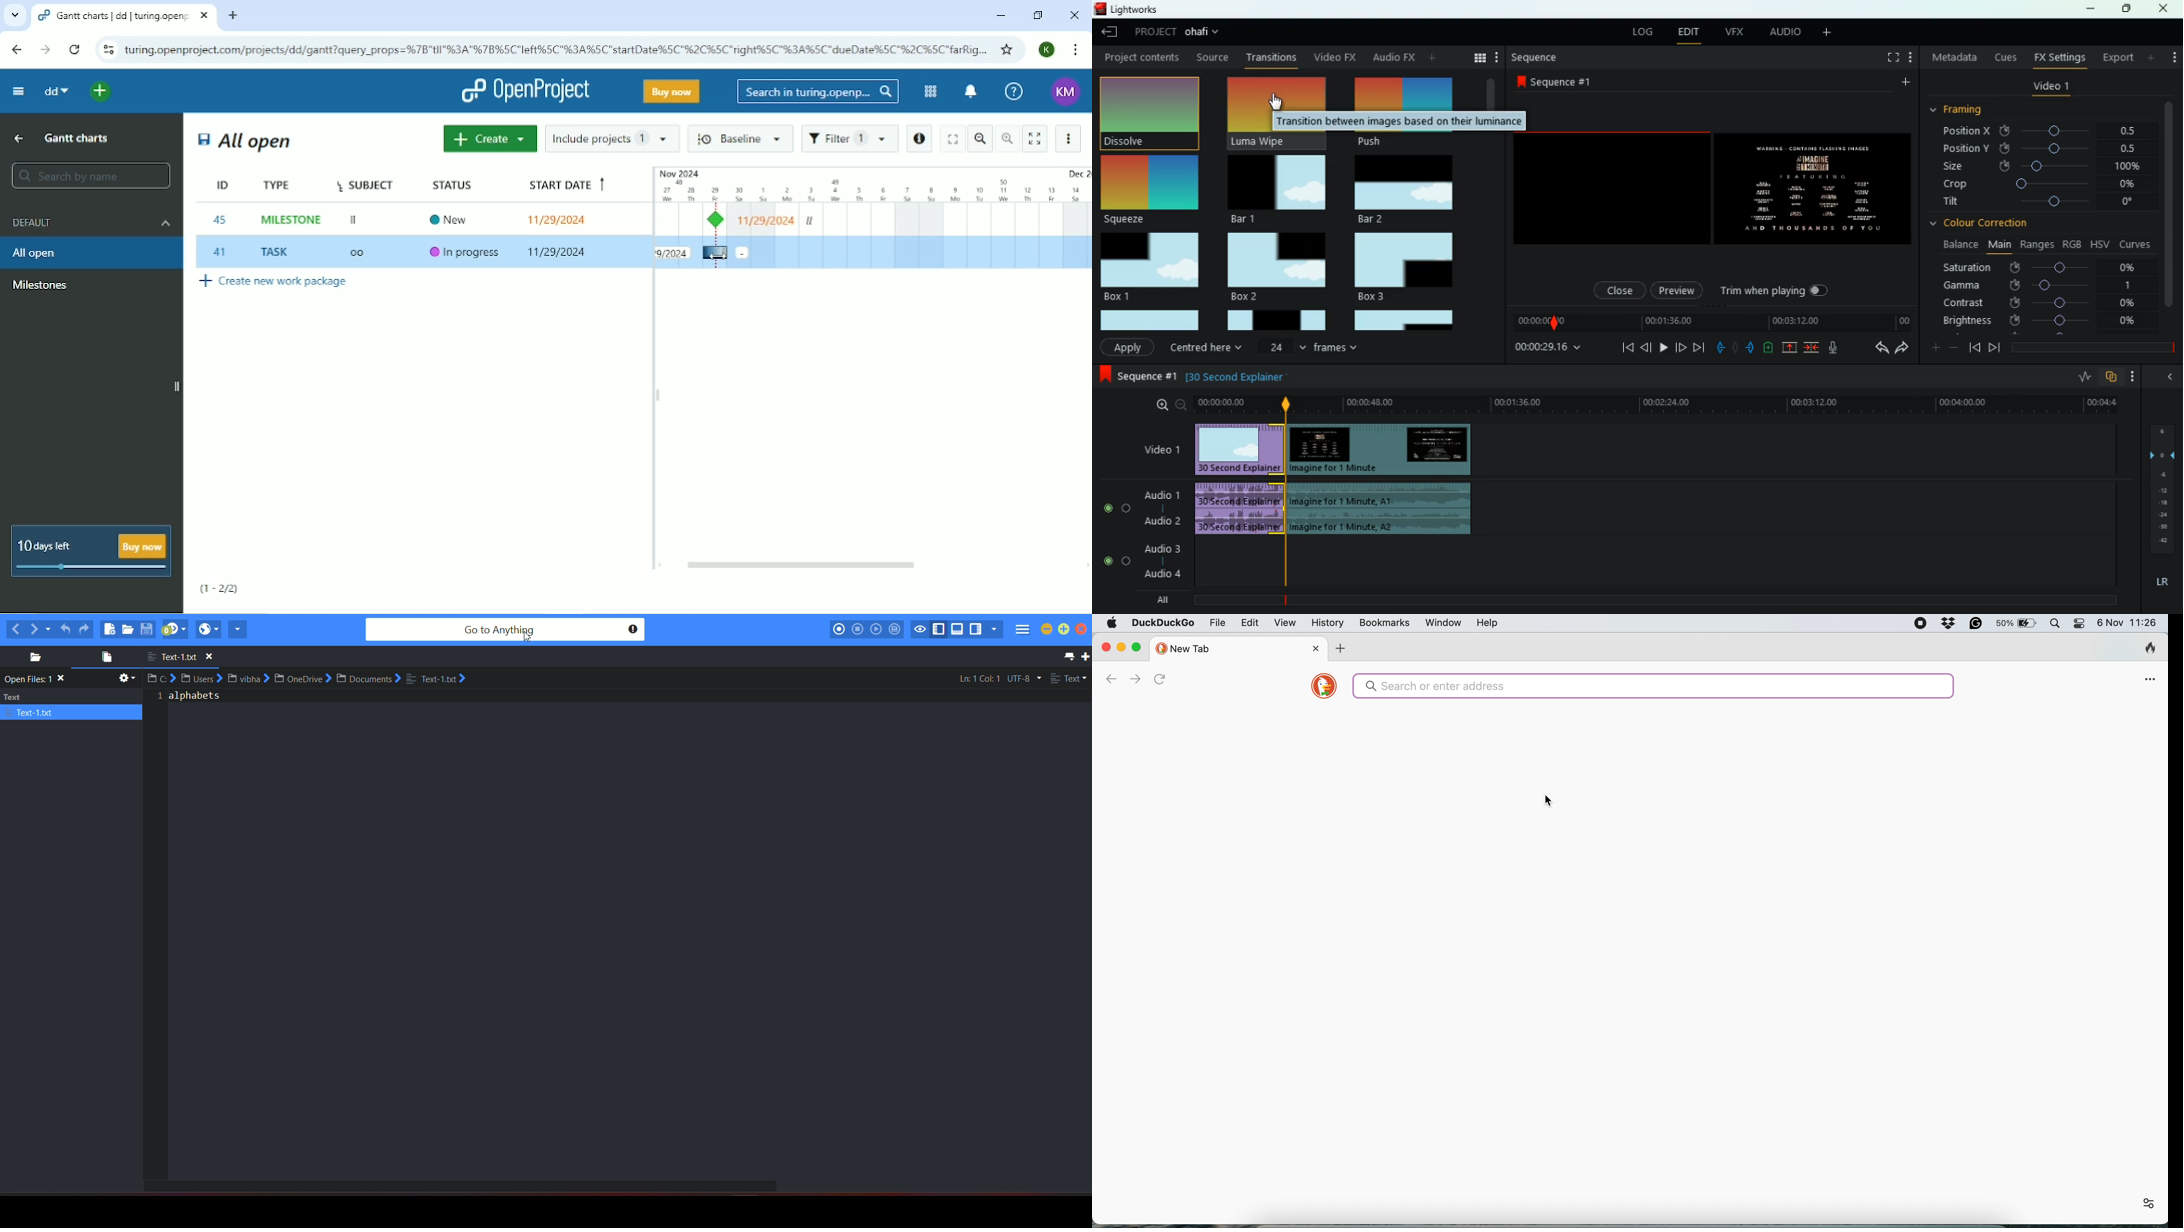 This screenshot has height=1232, width=2184. What do you see at coordinates (41, 285) in the screenshot?
I see `Milestone` at bounding box center [41, 285].